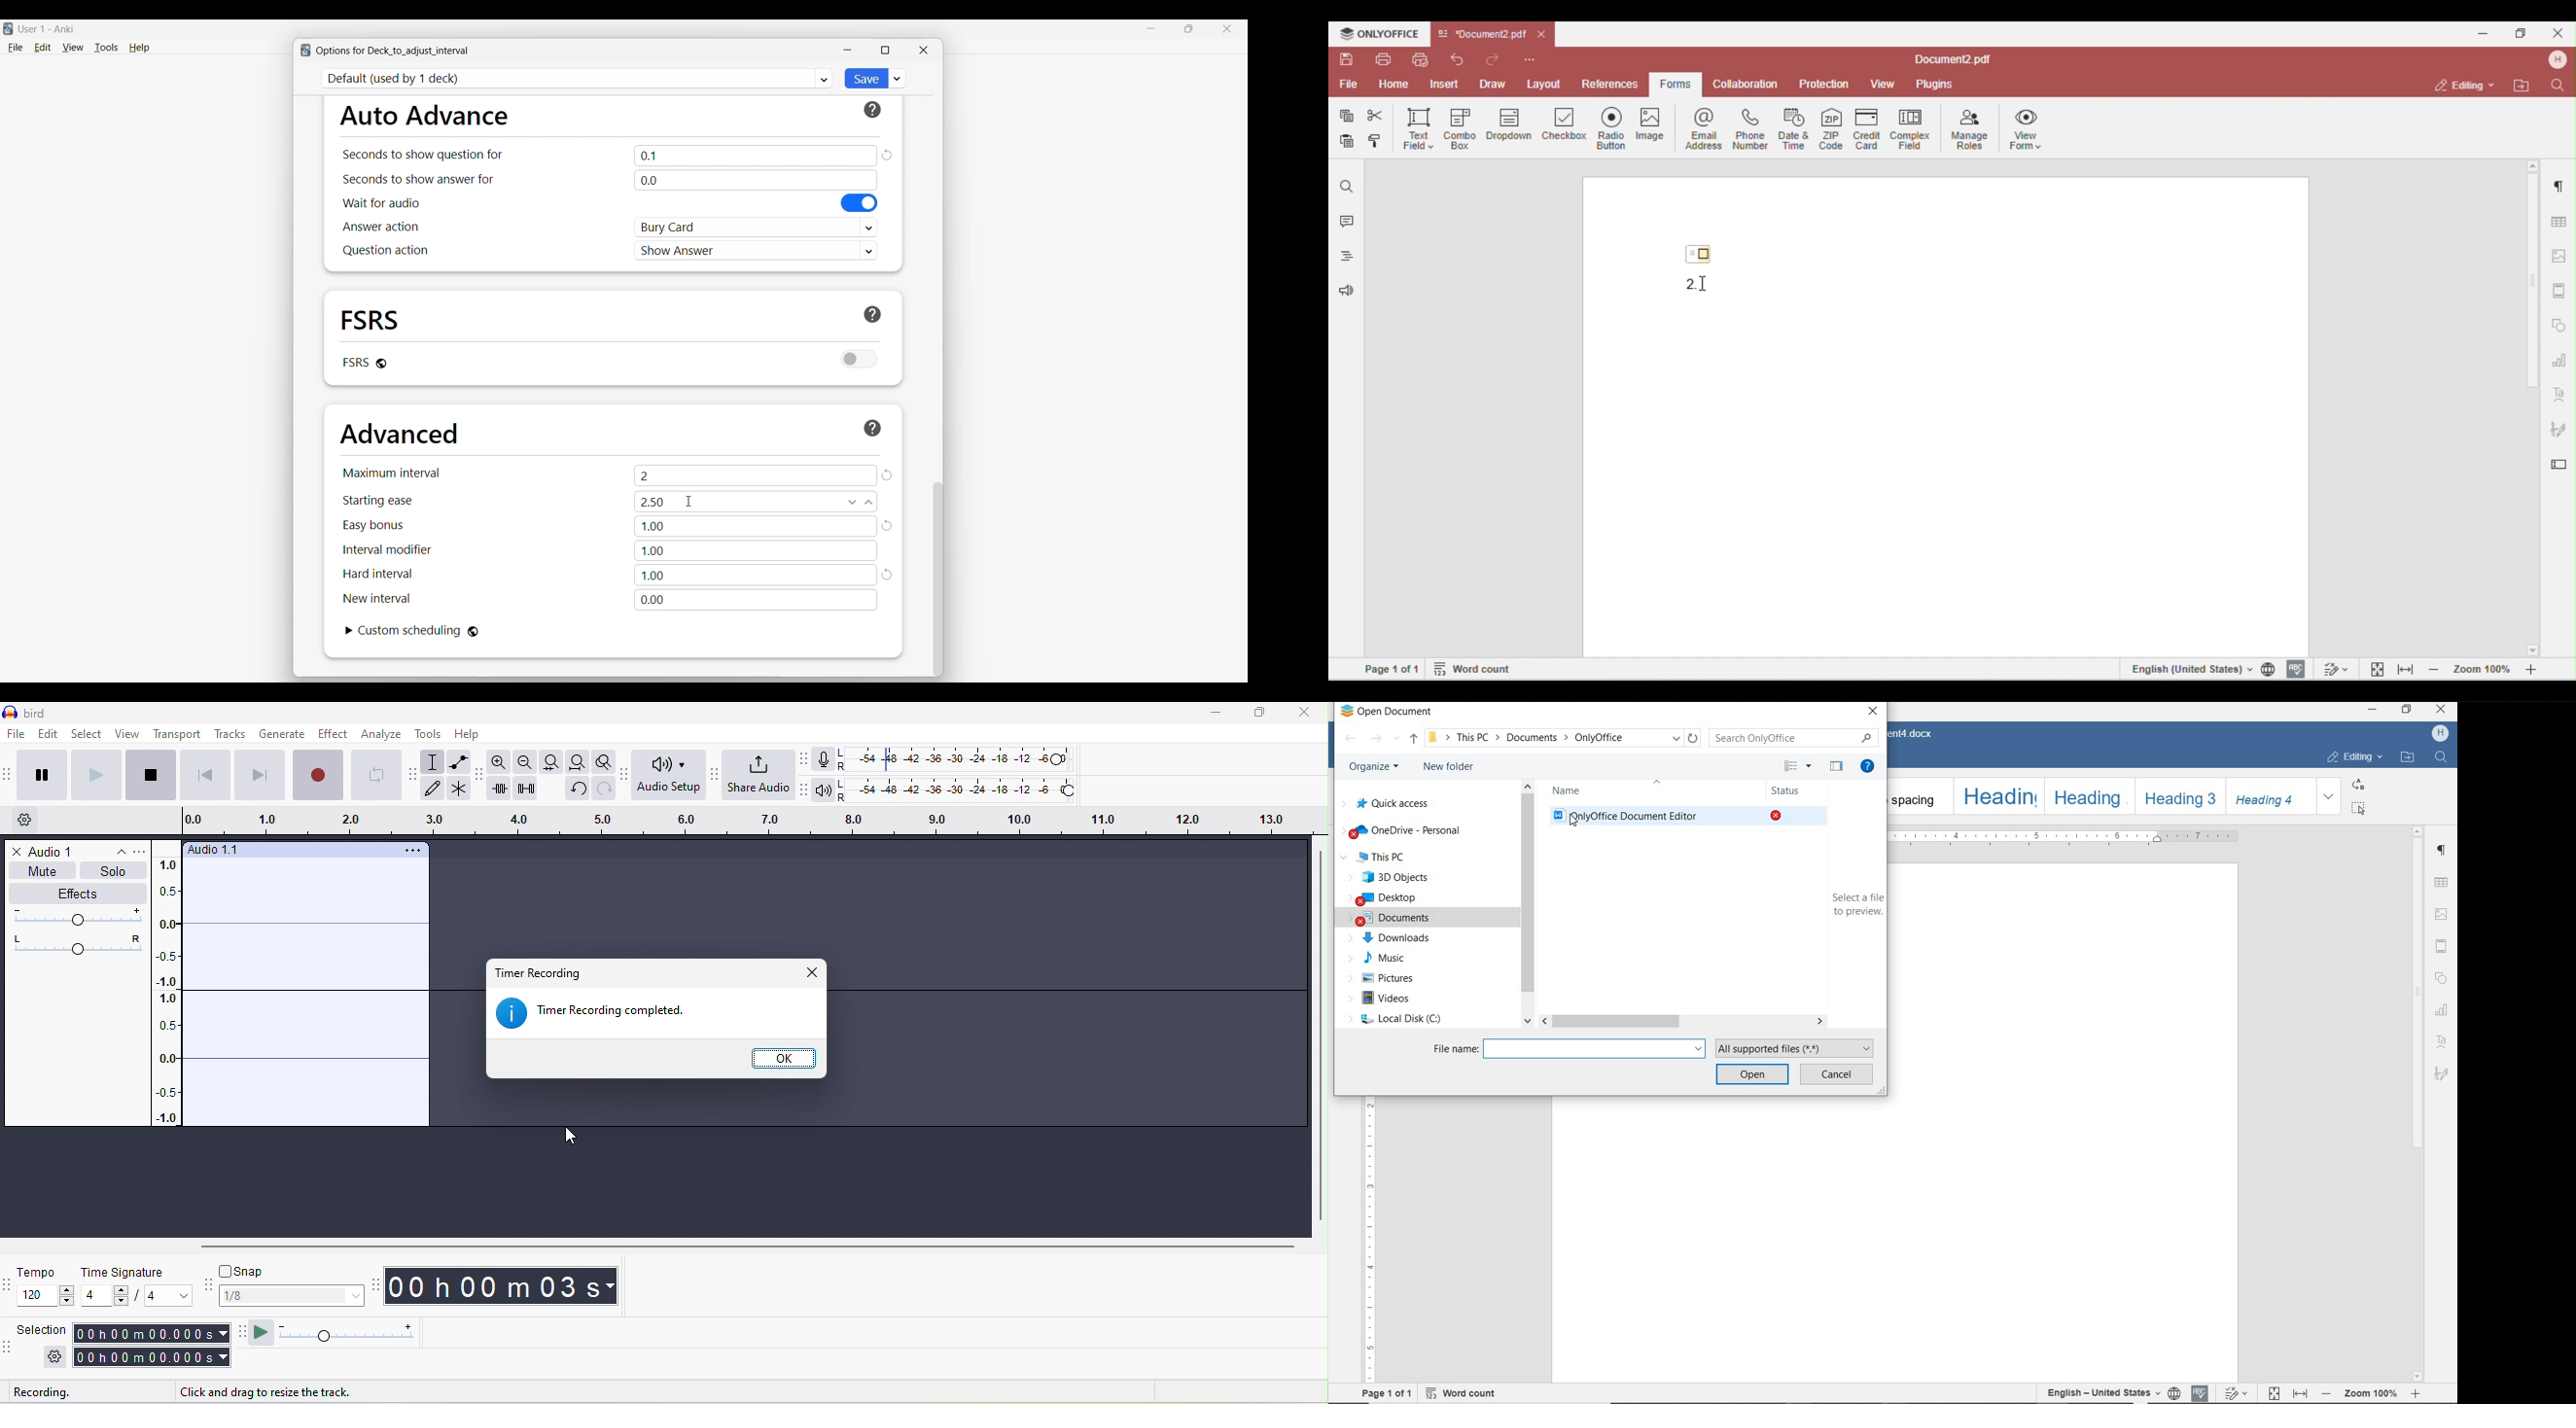 The height and width of the screenshot is (1428, 2576). Describe the element at coordinates (48, 736) in the screenshot. I see `edit` at that location.